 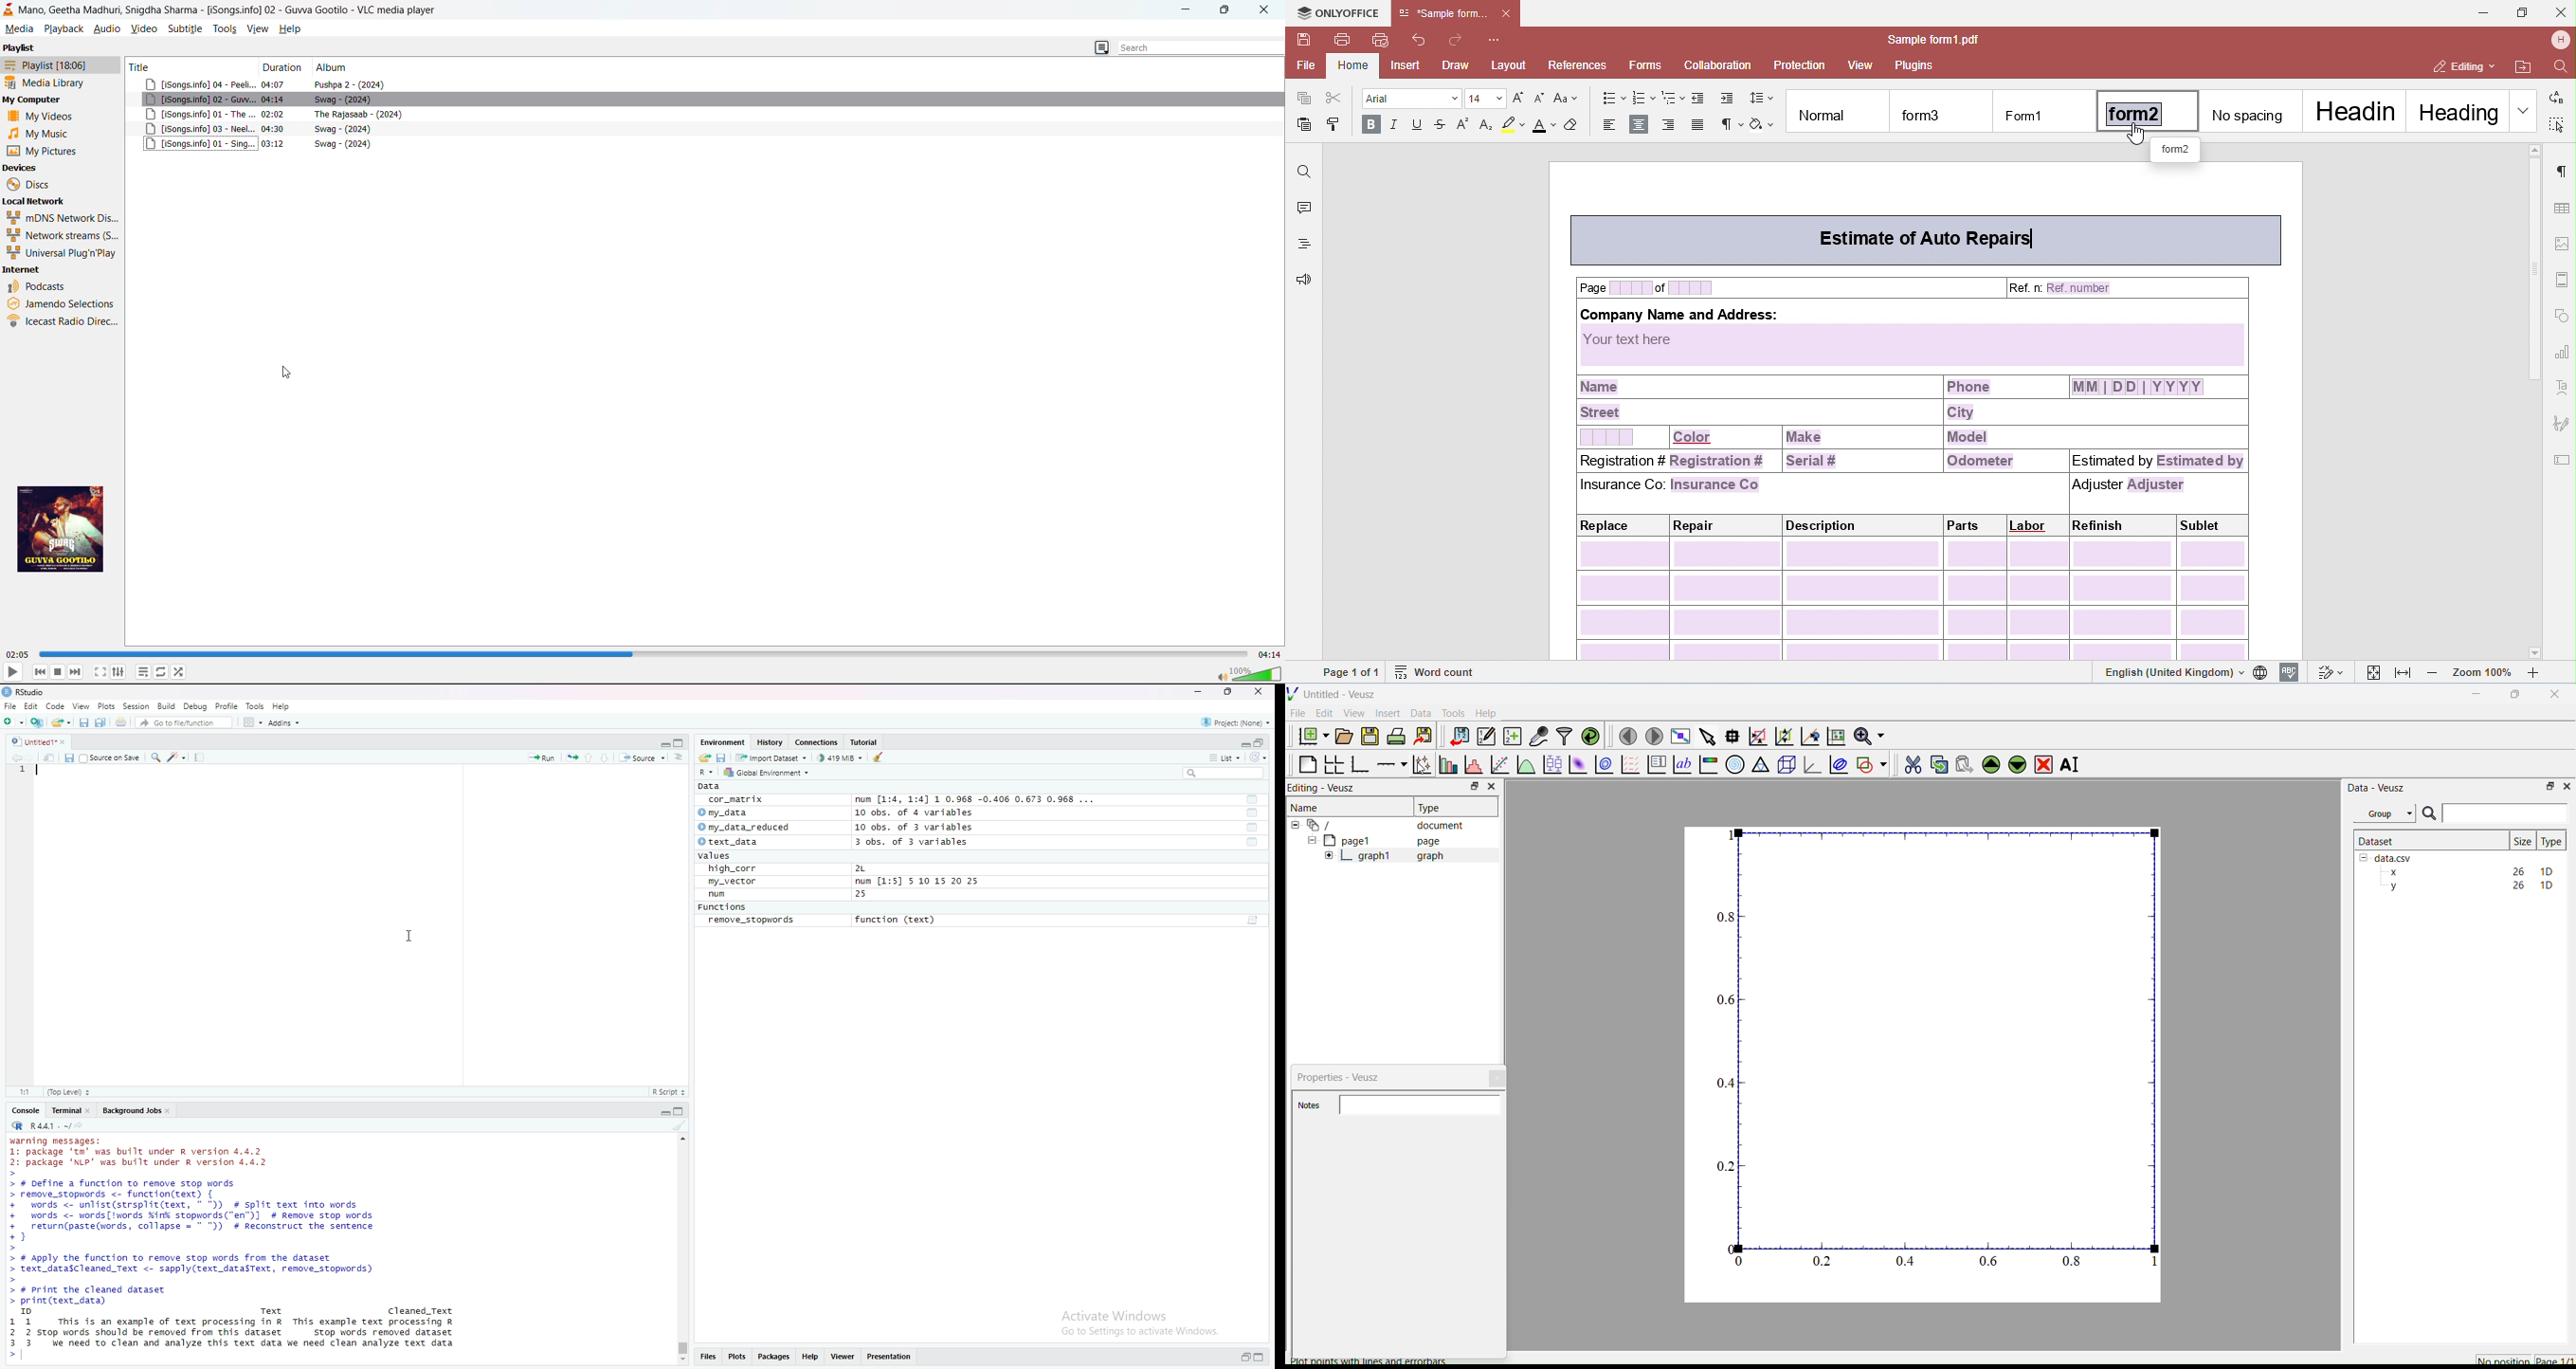 What do you see at coordinates (913, 842) in the screenshot?
I see `3 obs. of 3 variables` at bounding box center [913, 842].